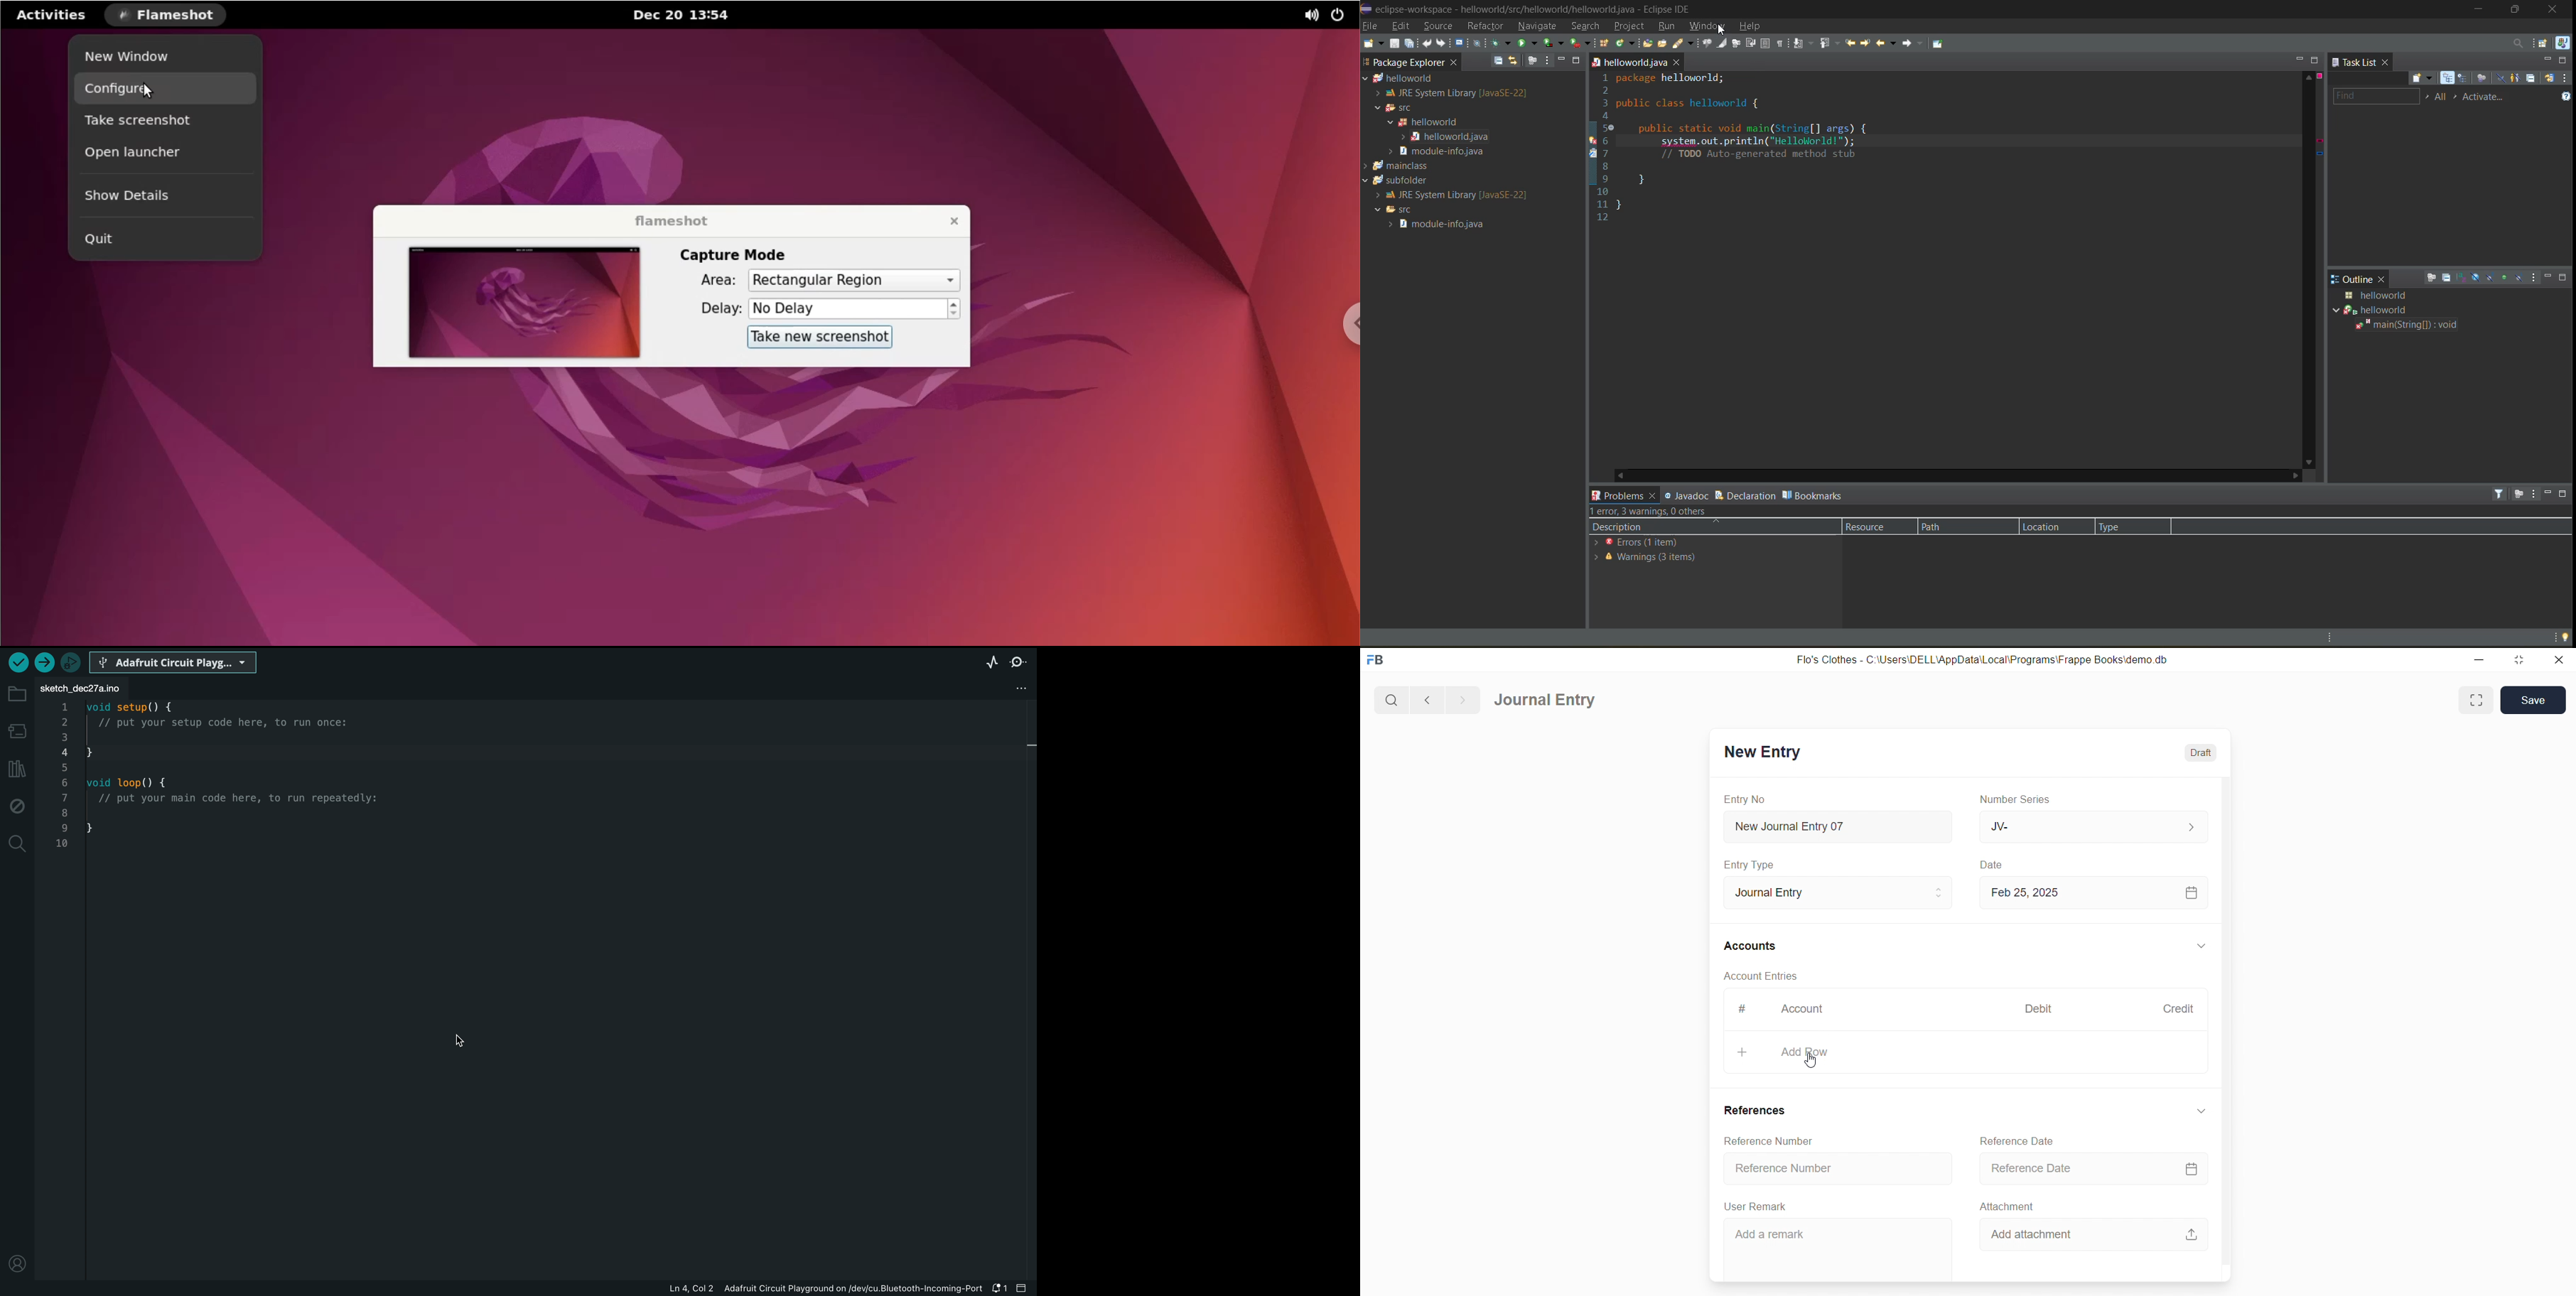  Describe the element at coordinates (1749, 43) in the screenshot. I see `toggle word wrap` at that location.